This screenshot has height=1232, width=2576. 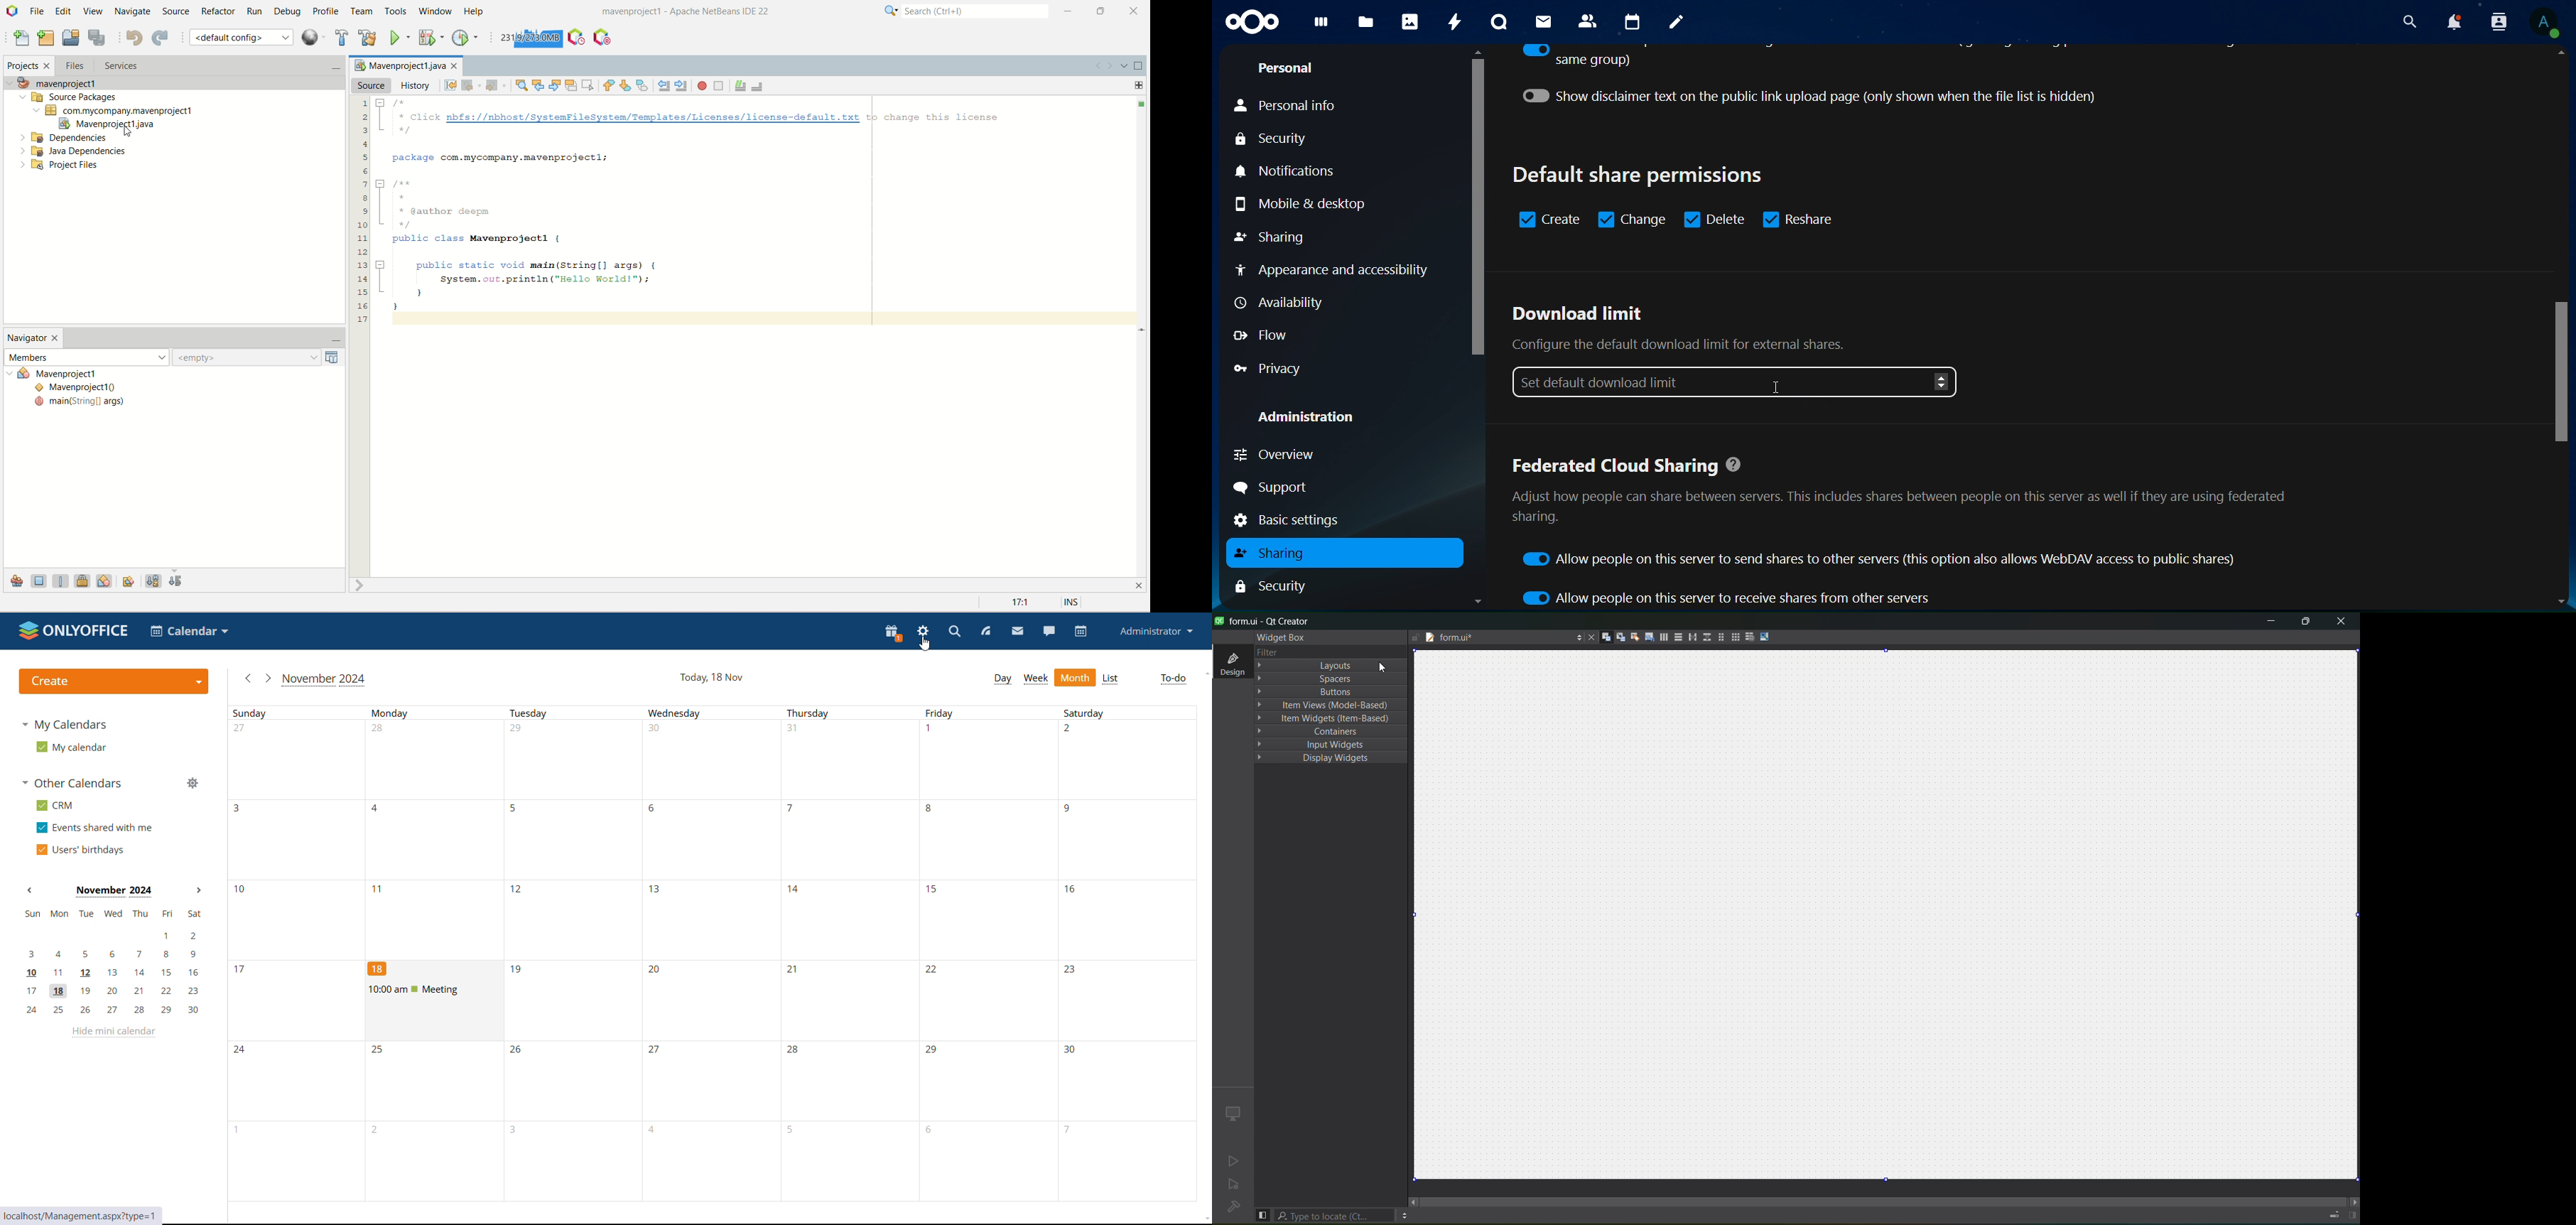 I want to click on layout, so click(x=1333, y=665).